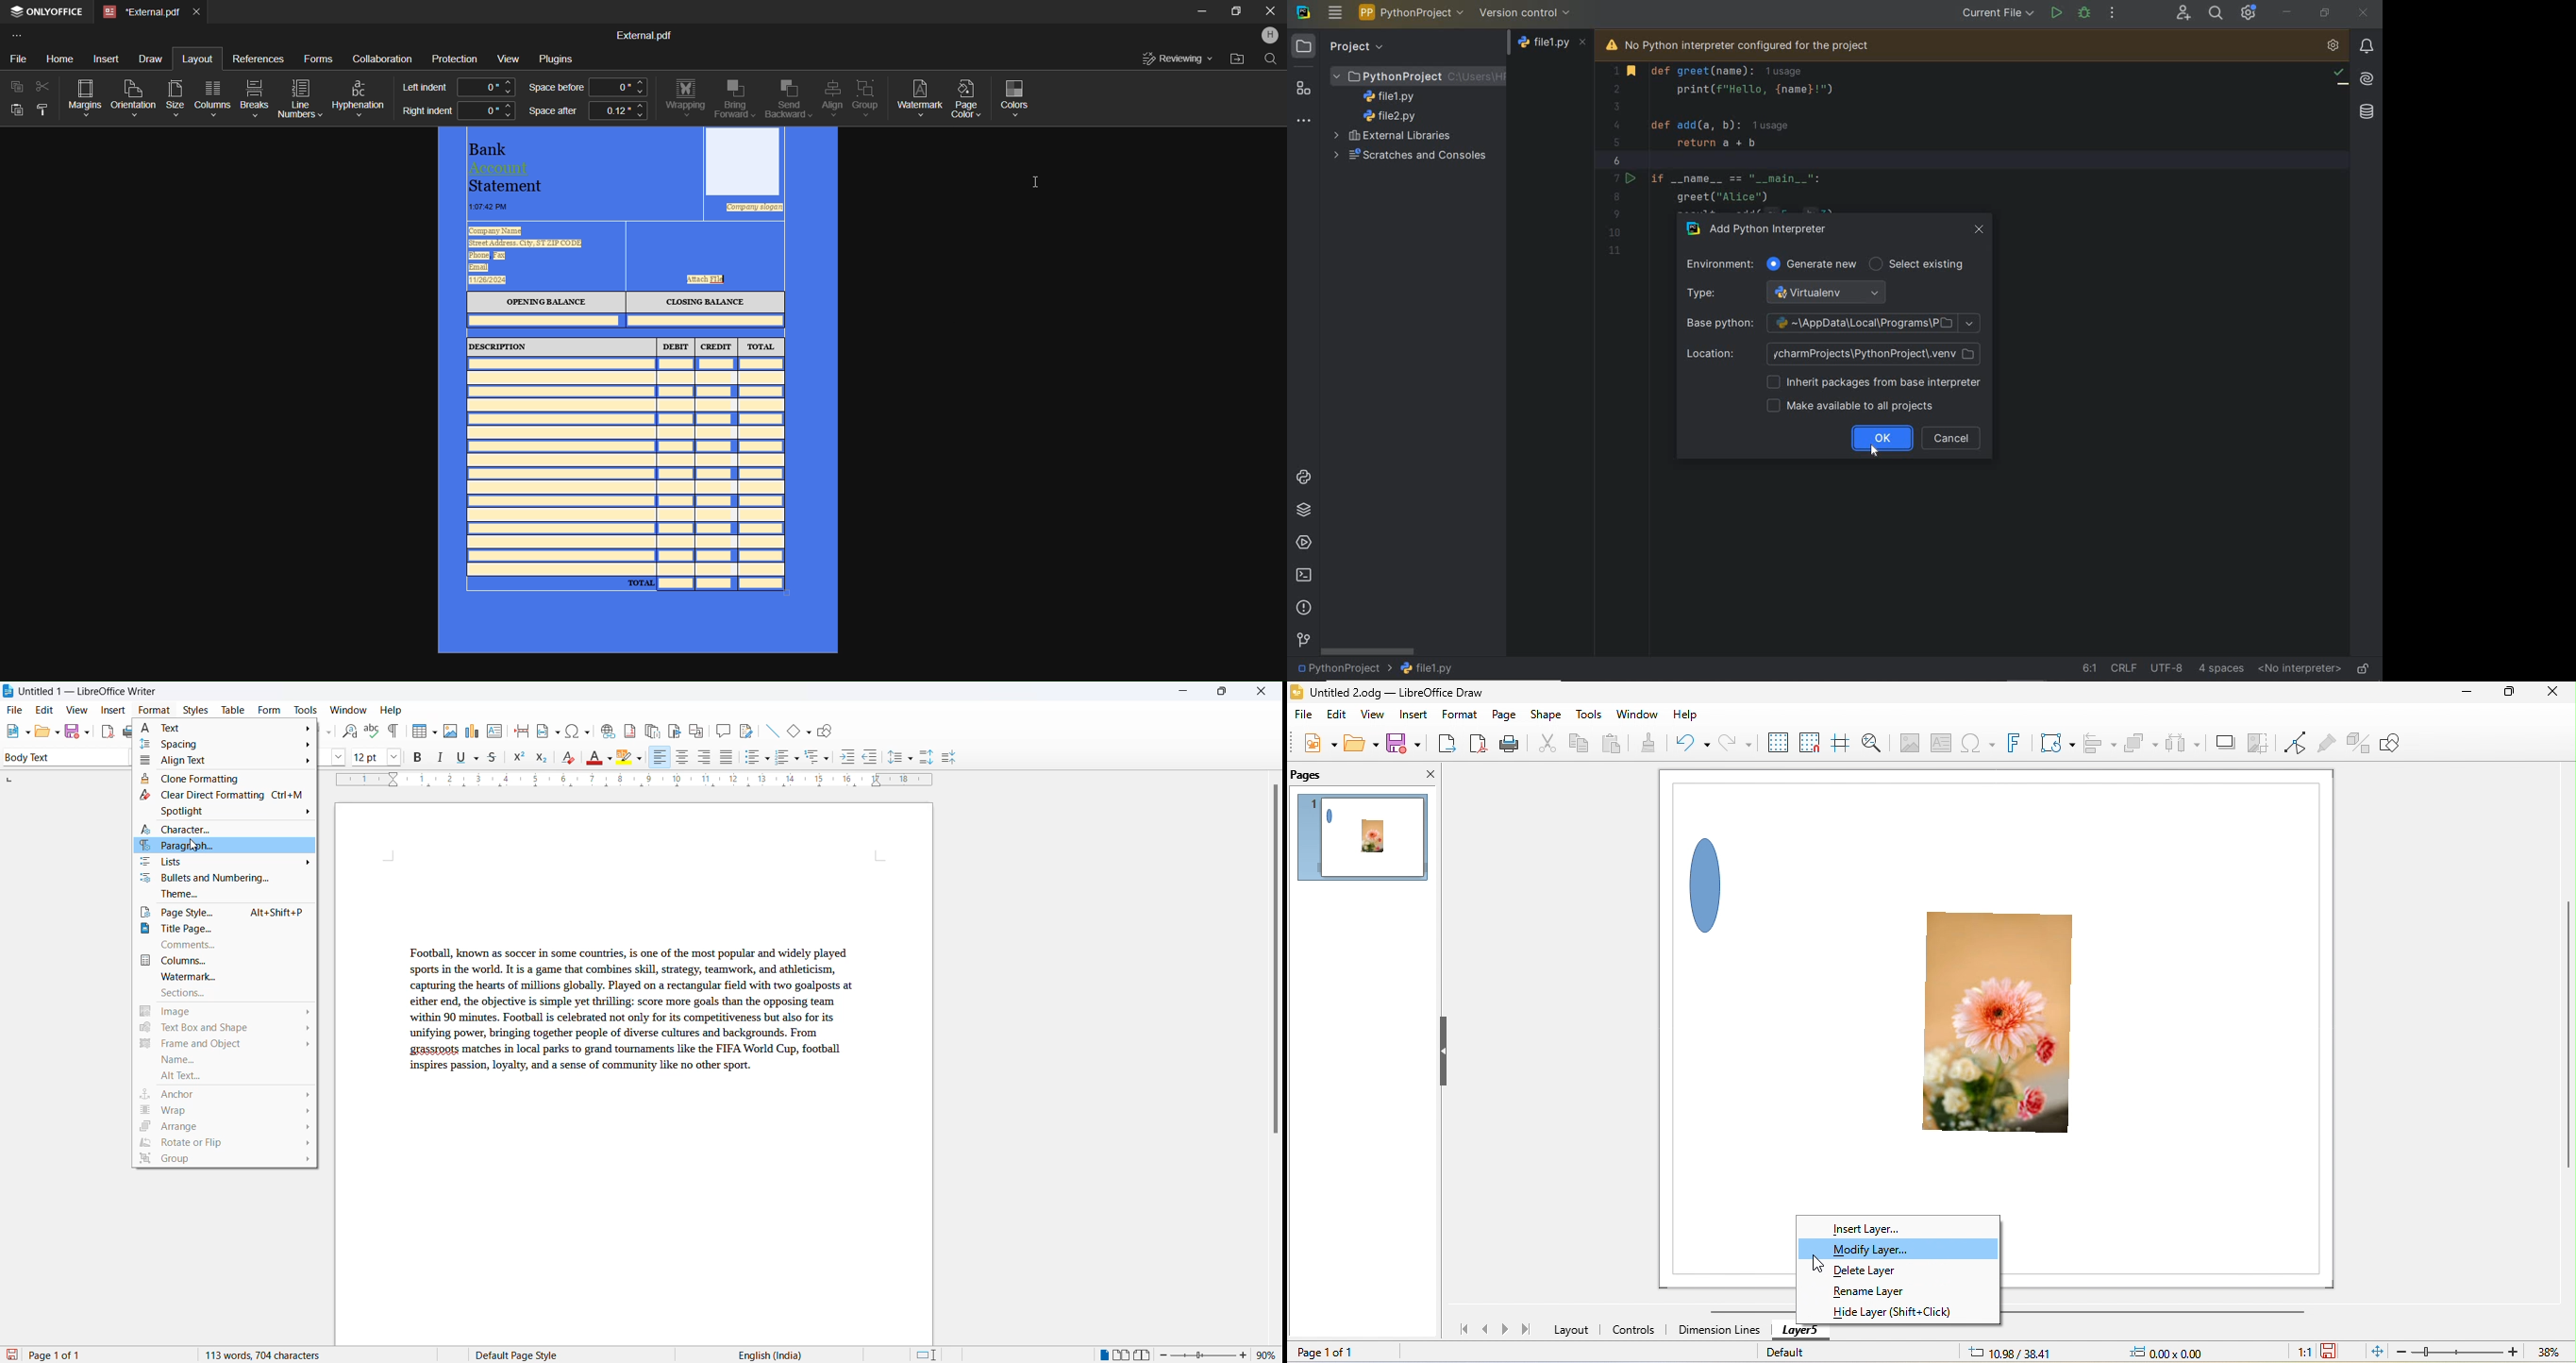 The width and height of the screenshot is (2576, 1372). Describe the element at coordinates (1687, 715) in the screenshot. I see `help` at that location.